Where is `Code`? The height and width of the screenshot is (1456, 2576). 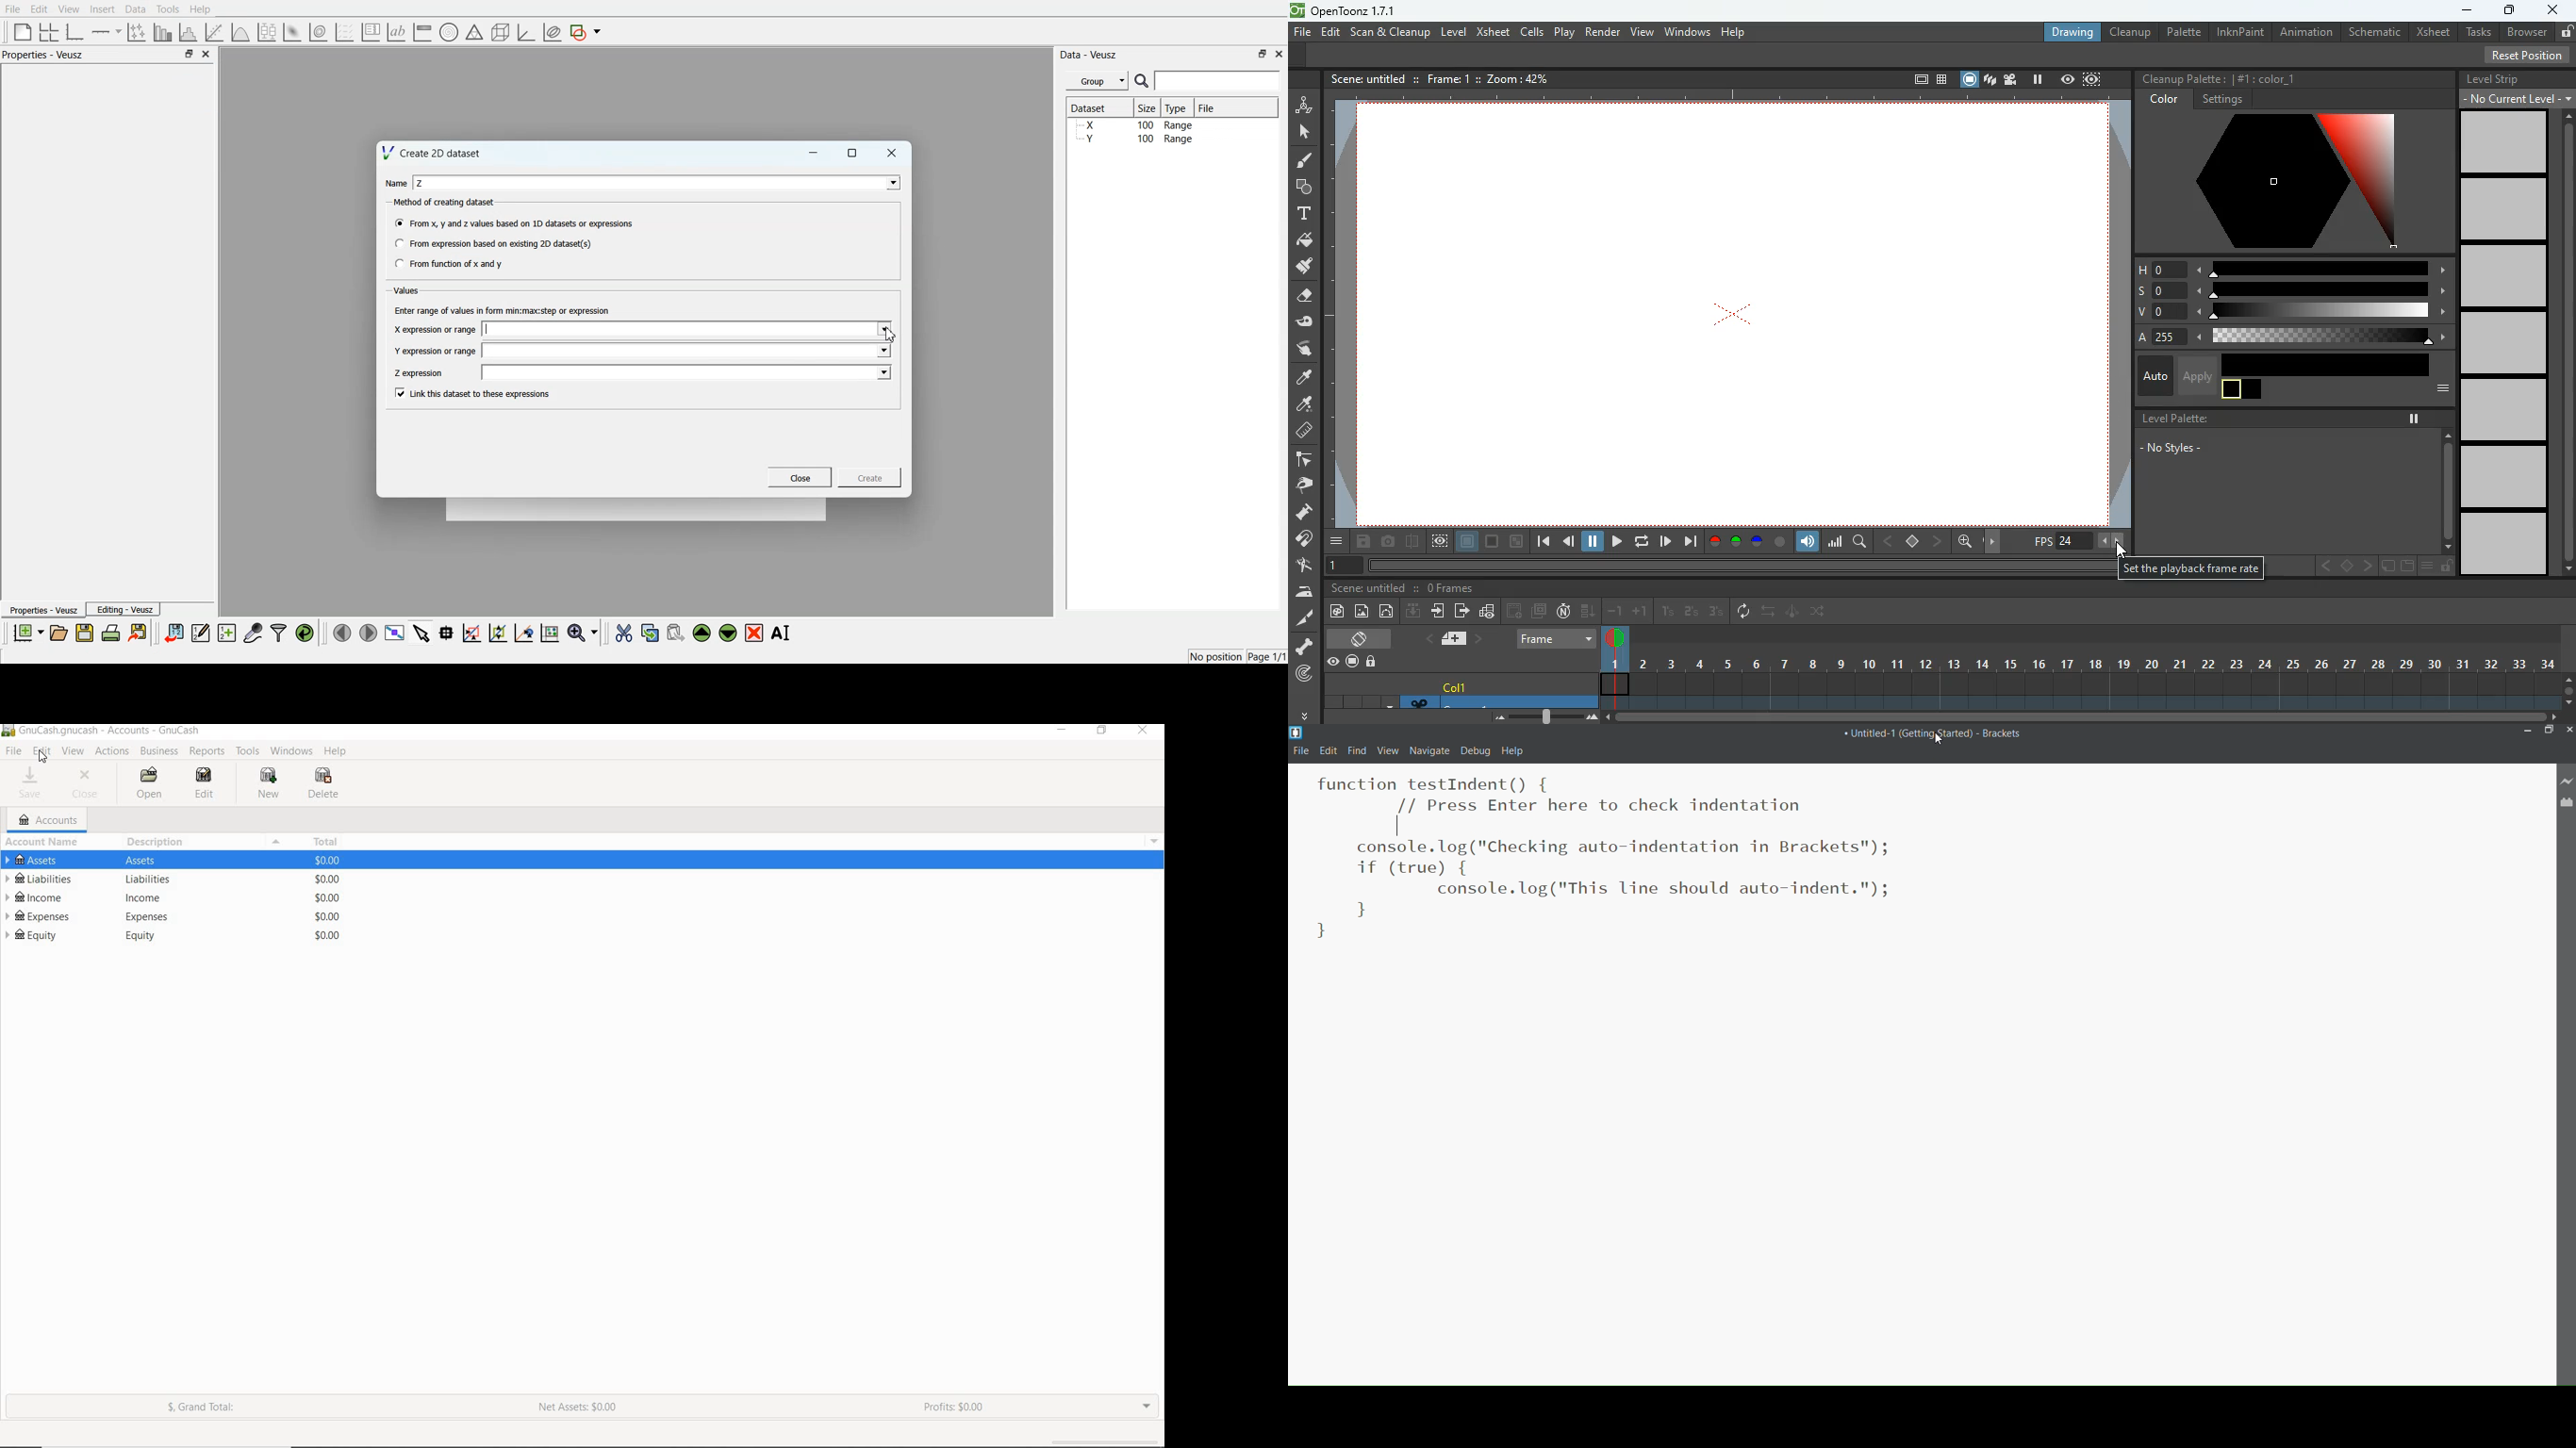 Code is located at coordinates (1658, 855).